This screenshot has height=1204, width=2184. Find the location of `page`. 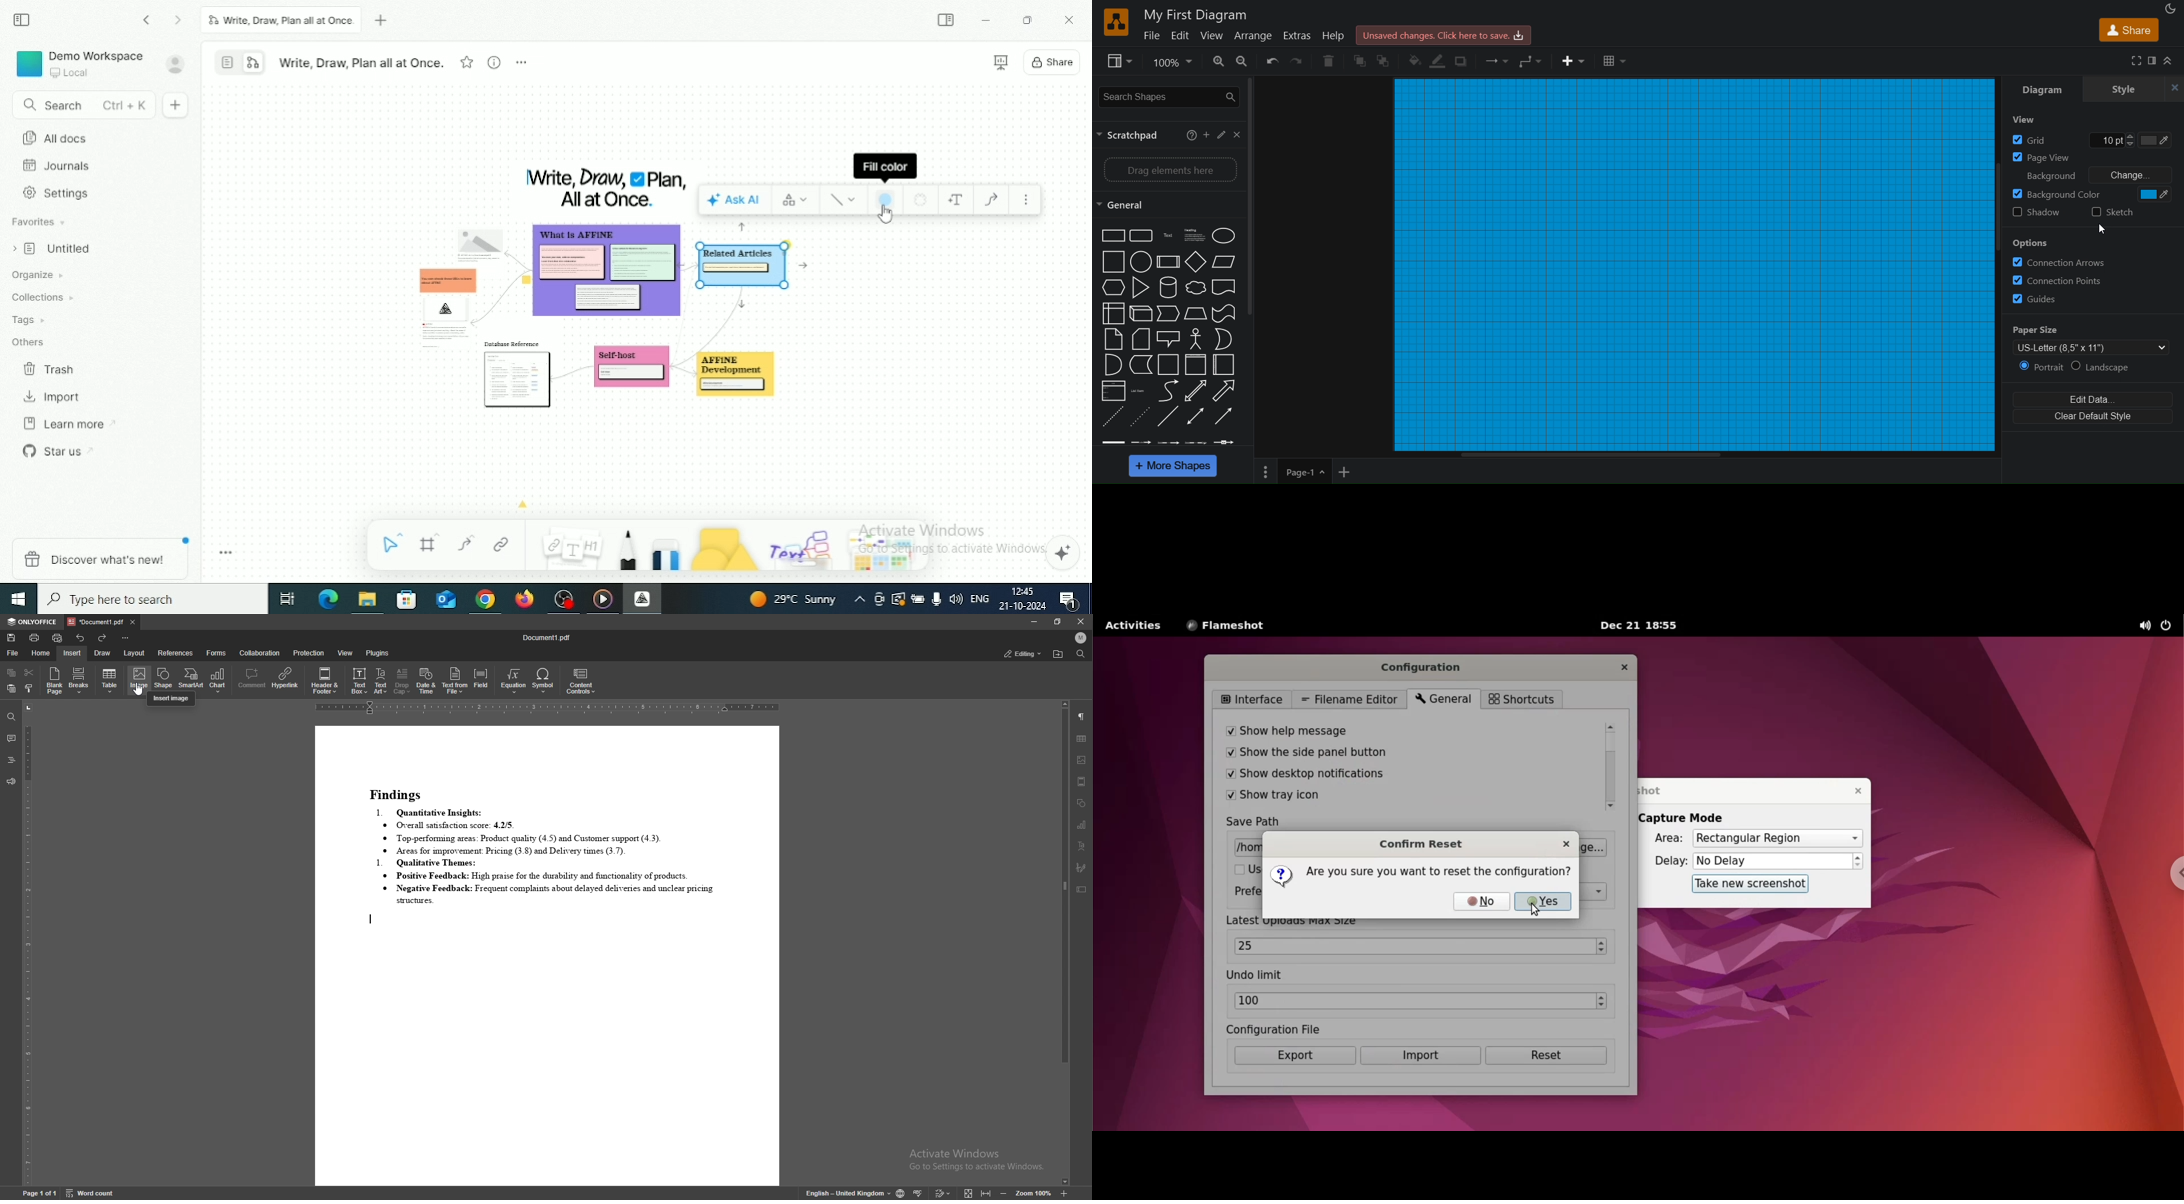

page is located at coordinates (39, 1193).